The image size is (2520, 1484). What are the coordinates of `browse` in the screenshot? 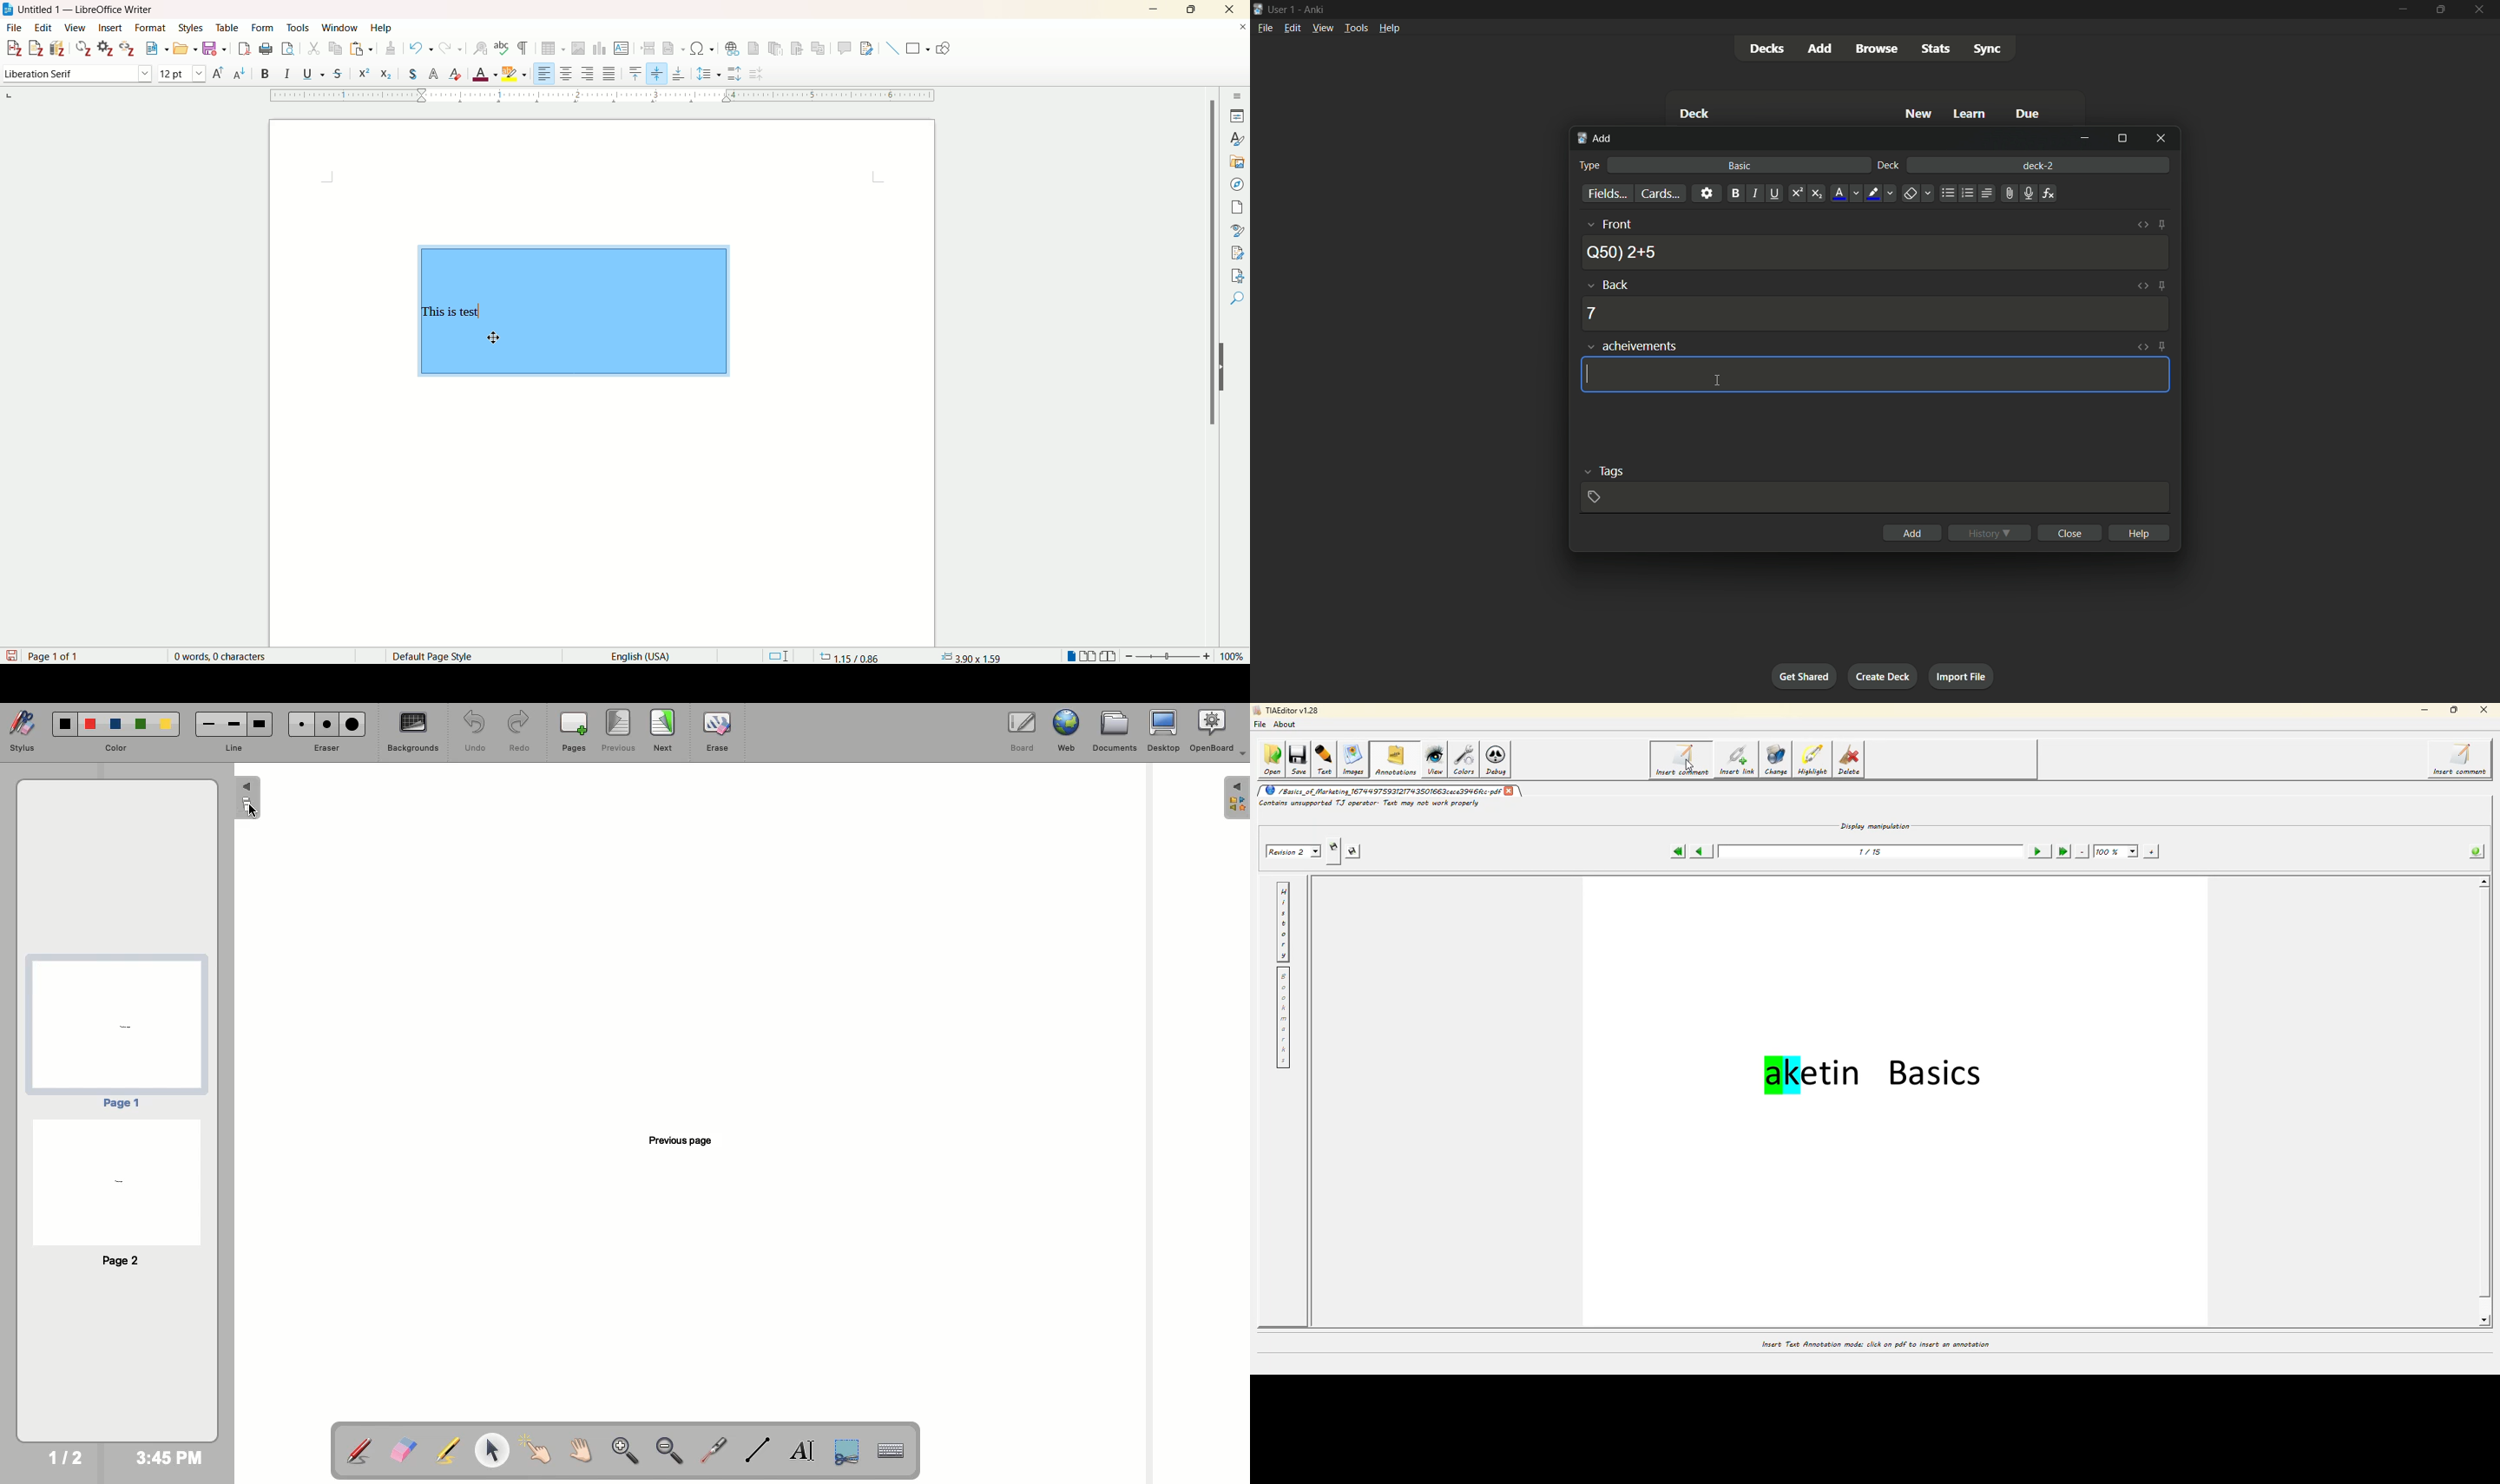 It's located at (1874, 49).